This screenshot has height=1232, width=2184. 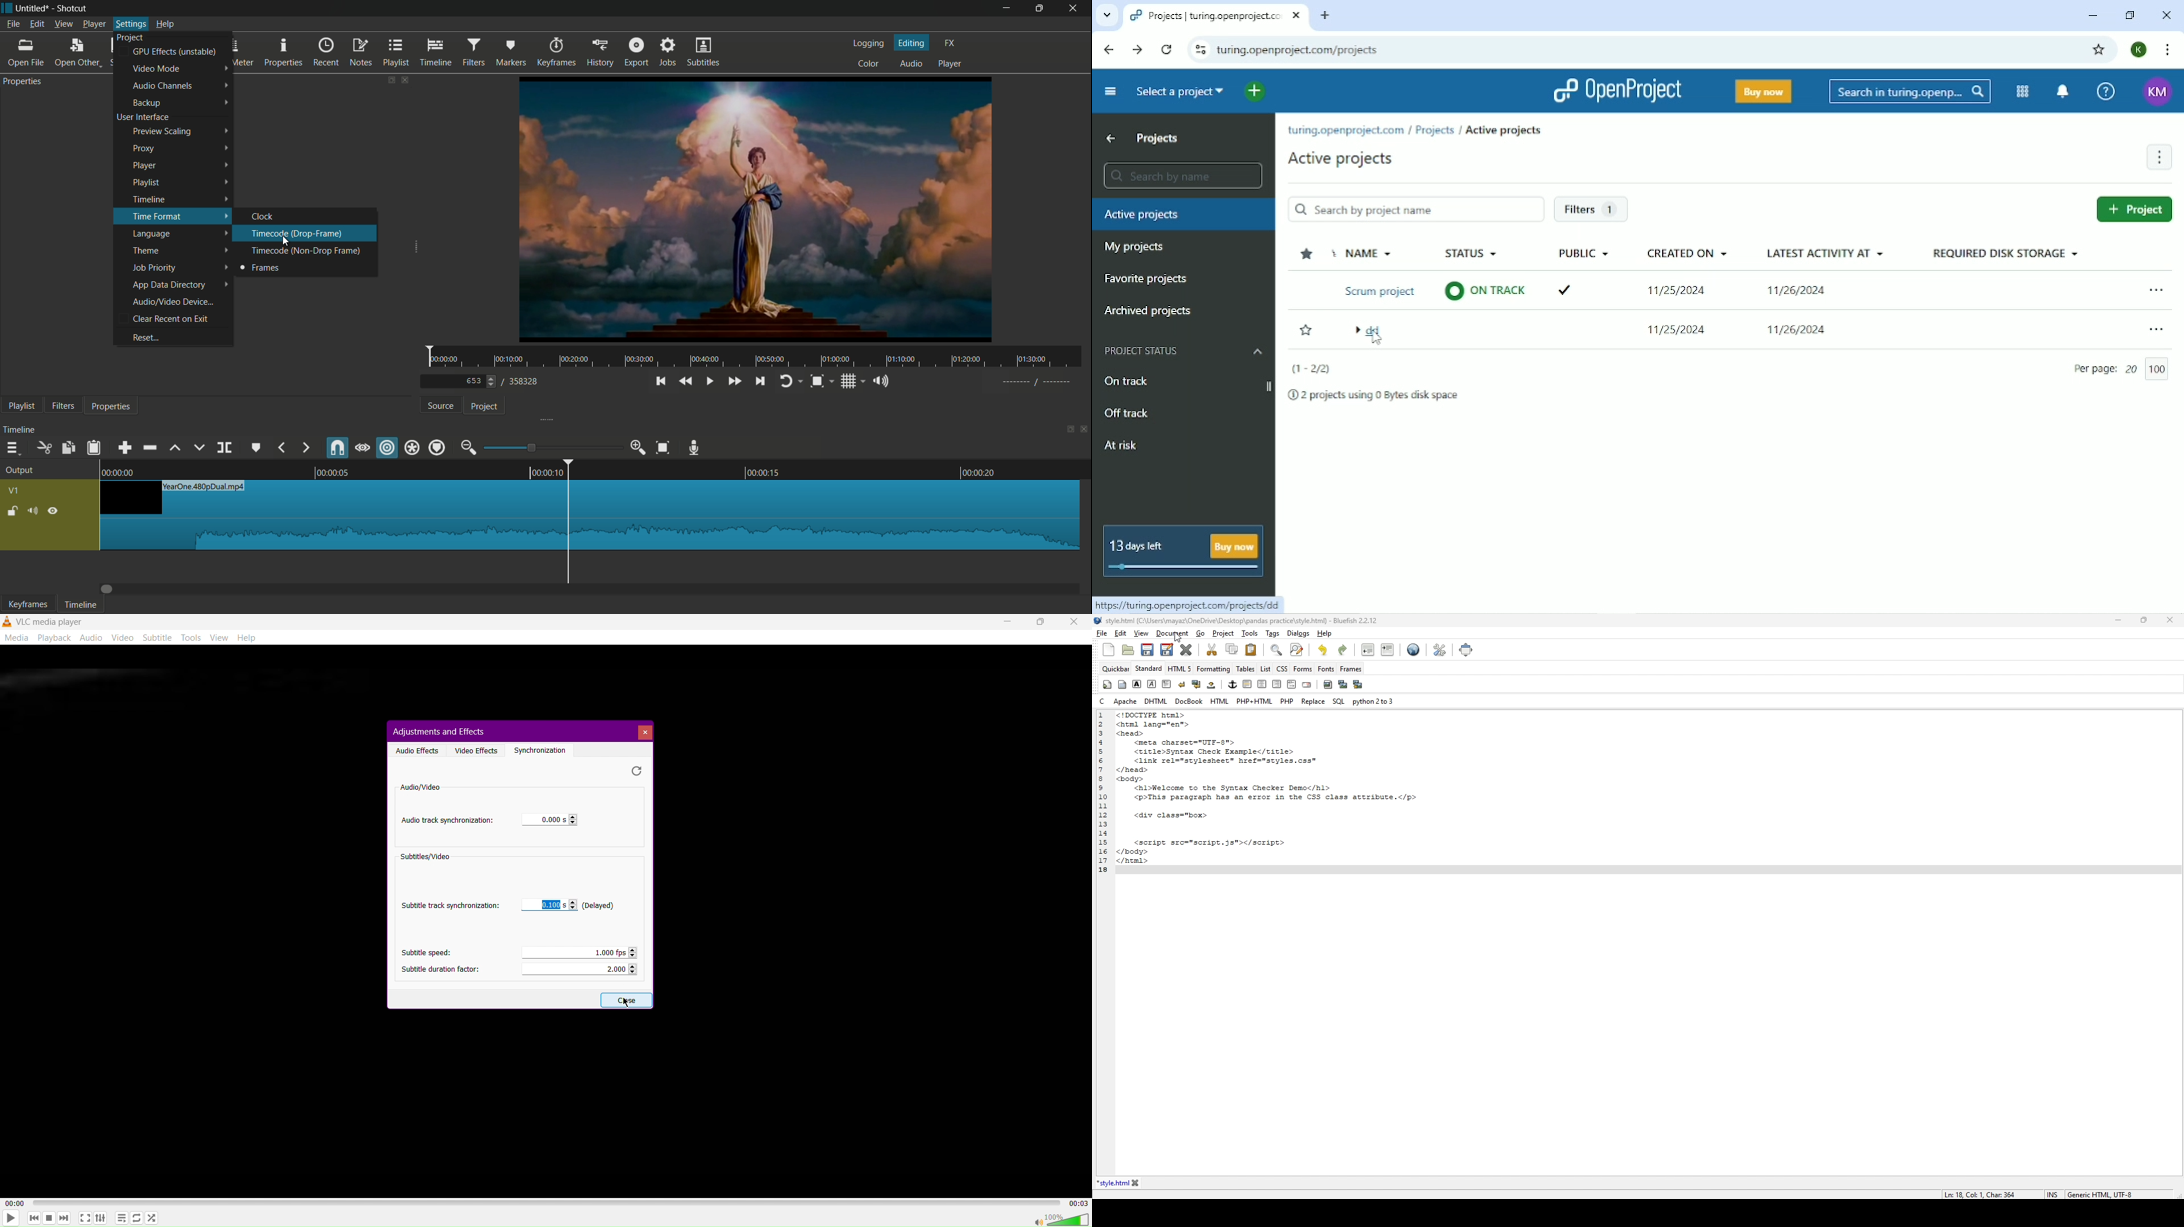 I want to click on job priority, so click(x=154, y=266).